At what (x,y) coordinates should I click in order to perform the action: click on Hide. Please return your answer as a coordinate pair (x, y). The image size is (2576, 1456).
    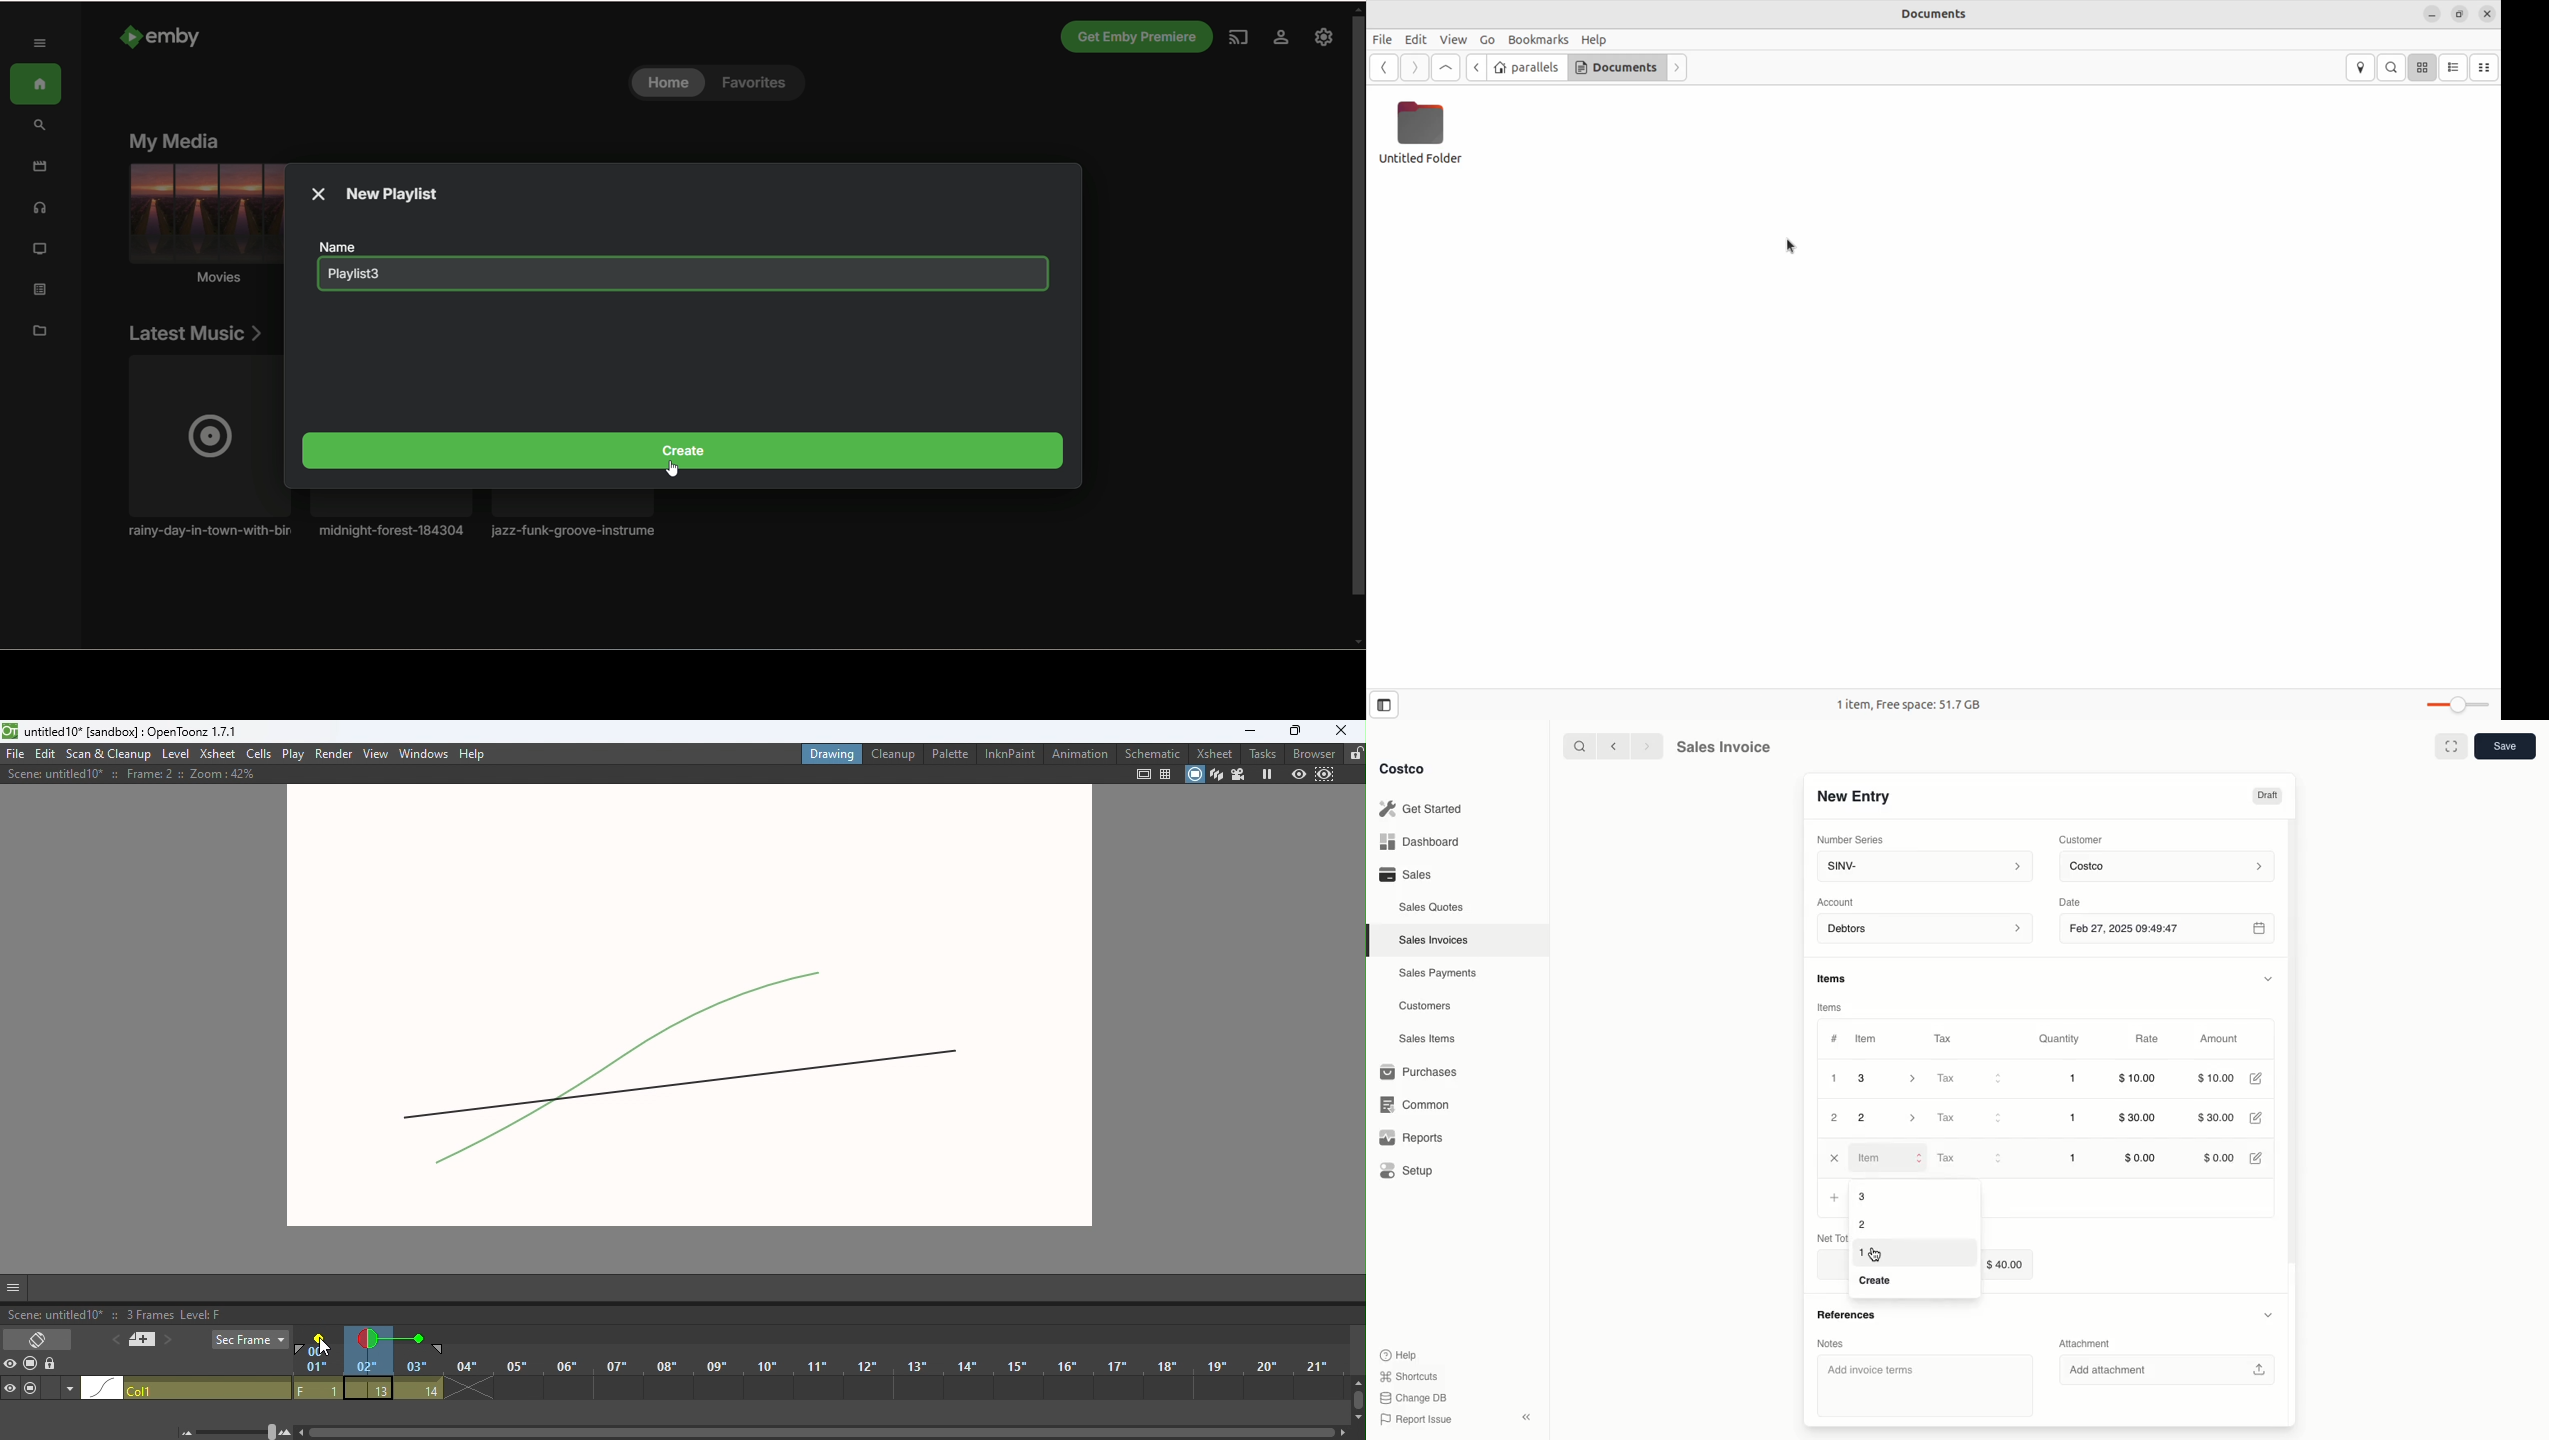
    Looking at the image, I should click on (2269, 1316).